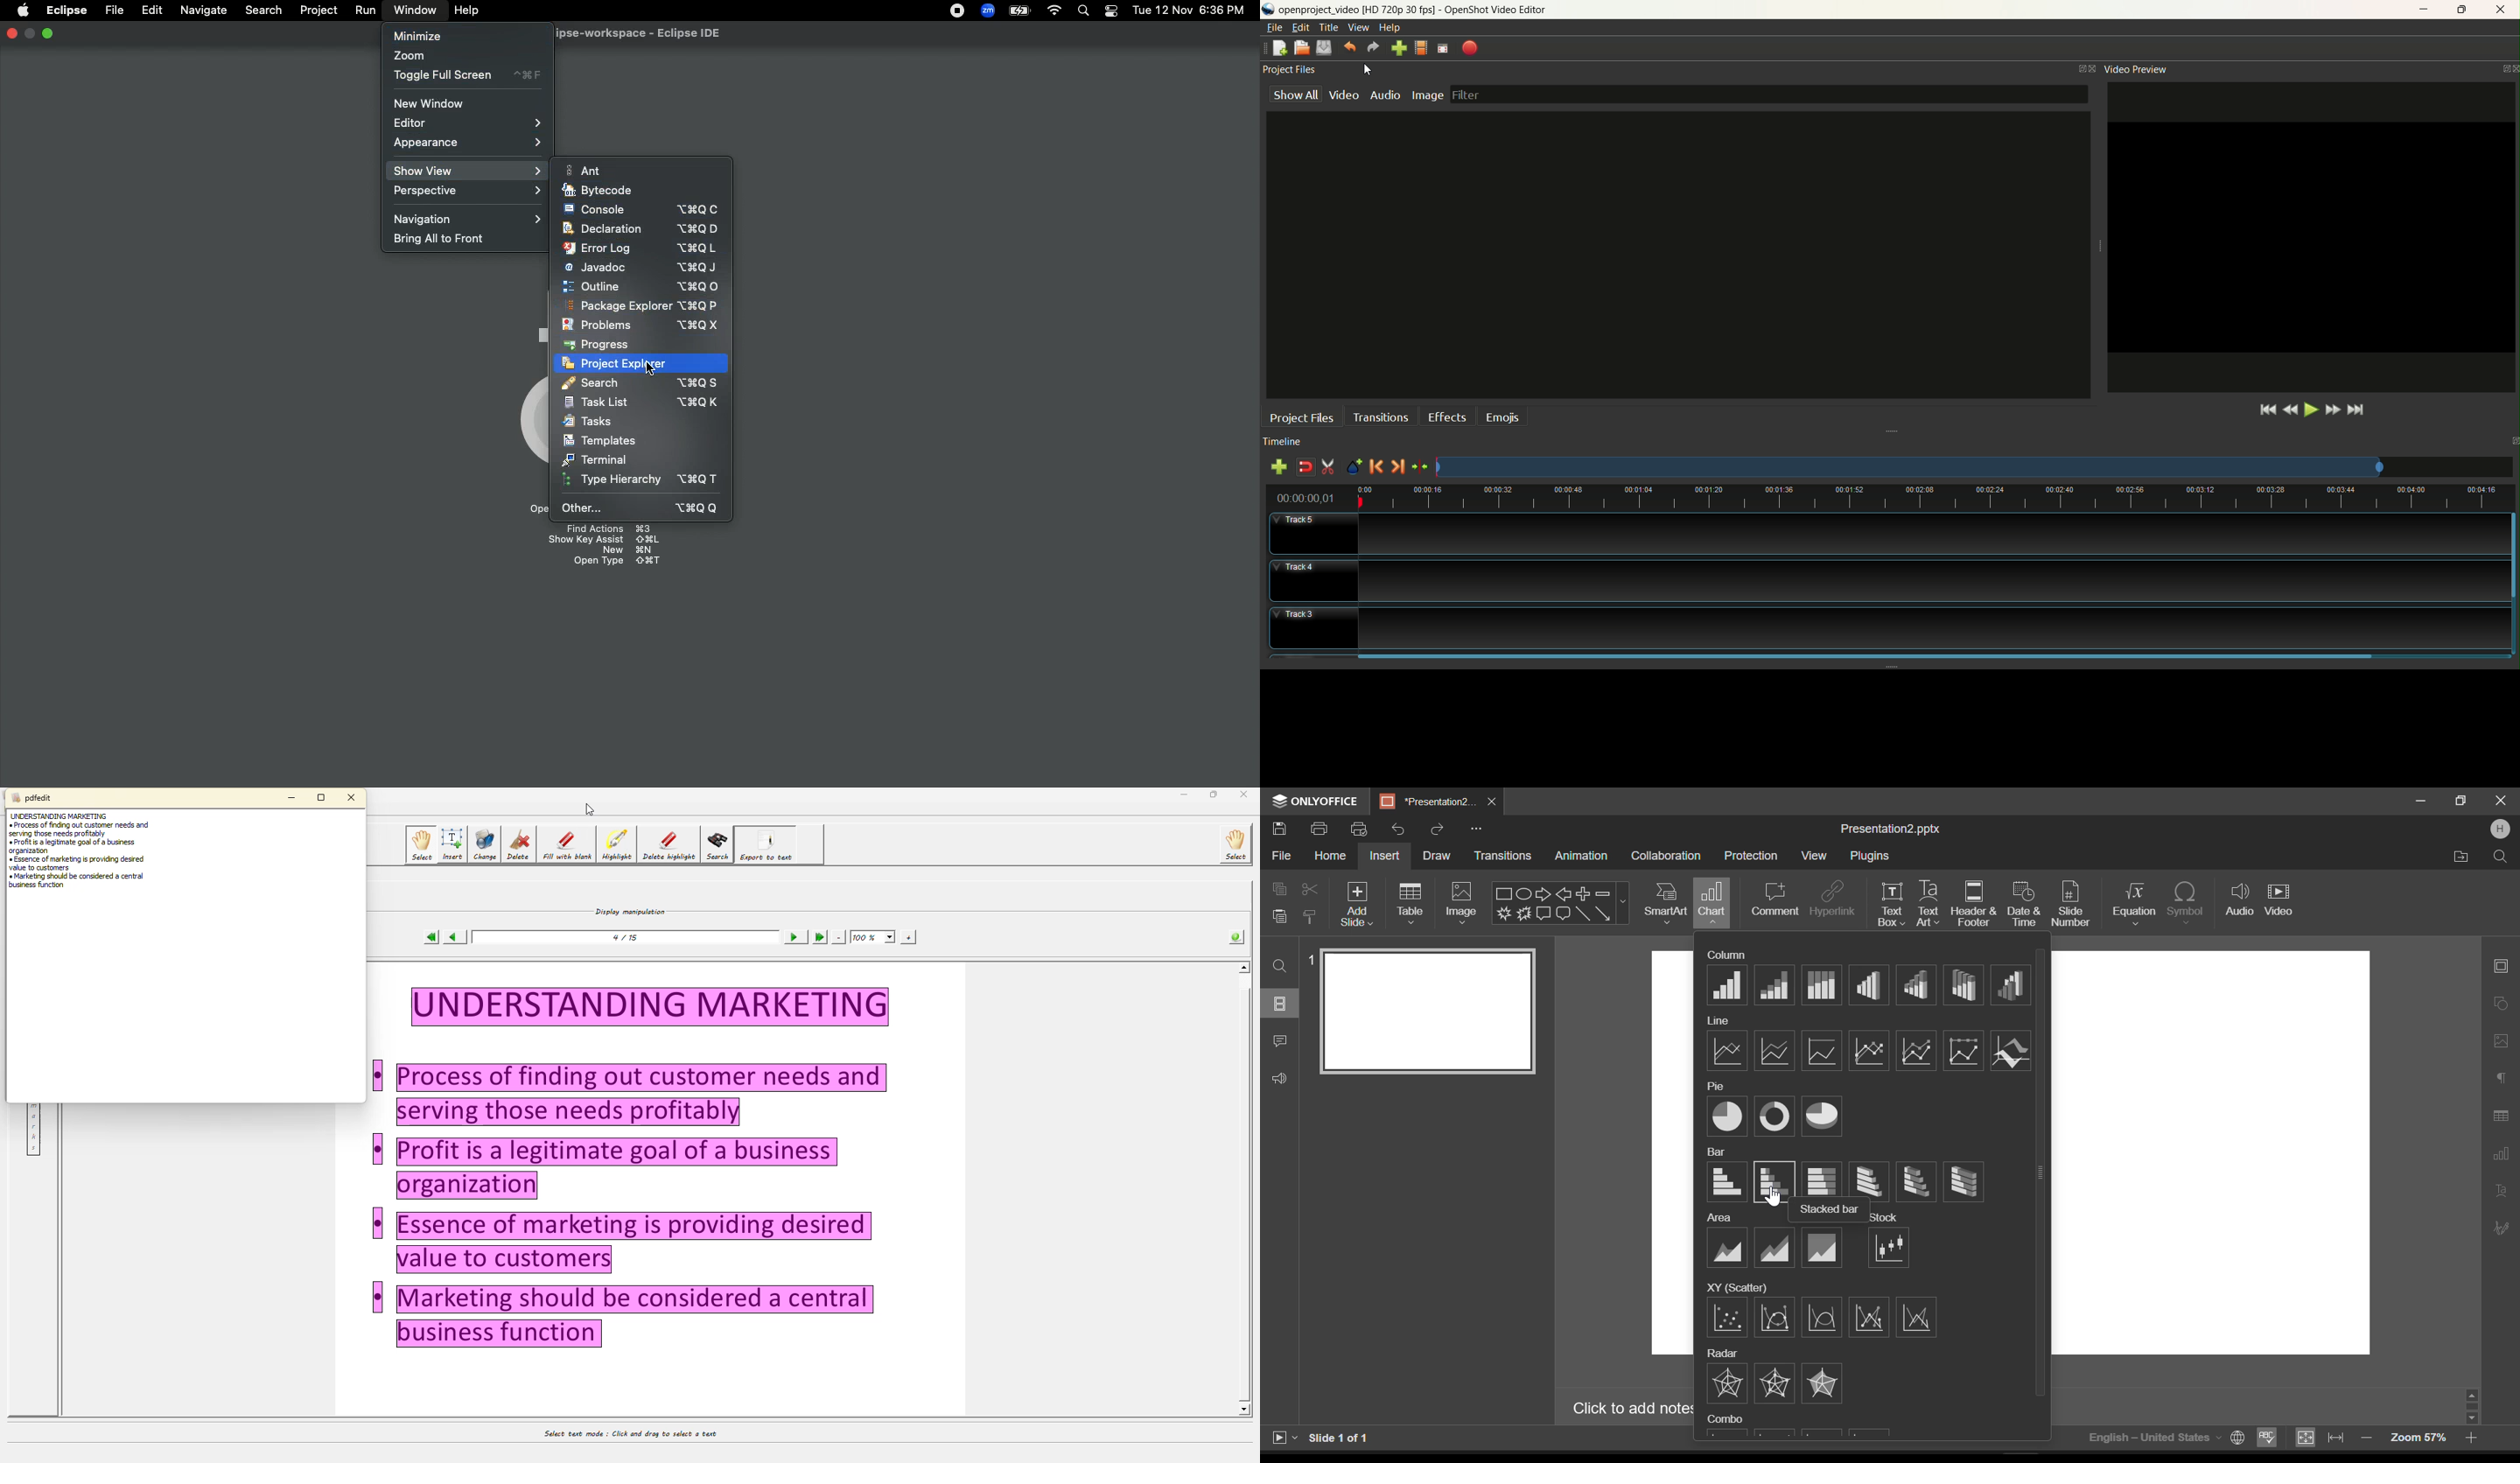 The image size is (2520, 1484). What do you see at coordinates (2501, 1116) in the screenshot?
I see `Table Settings` at bounding box center [2501, 1116].